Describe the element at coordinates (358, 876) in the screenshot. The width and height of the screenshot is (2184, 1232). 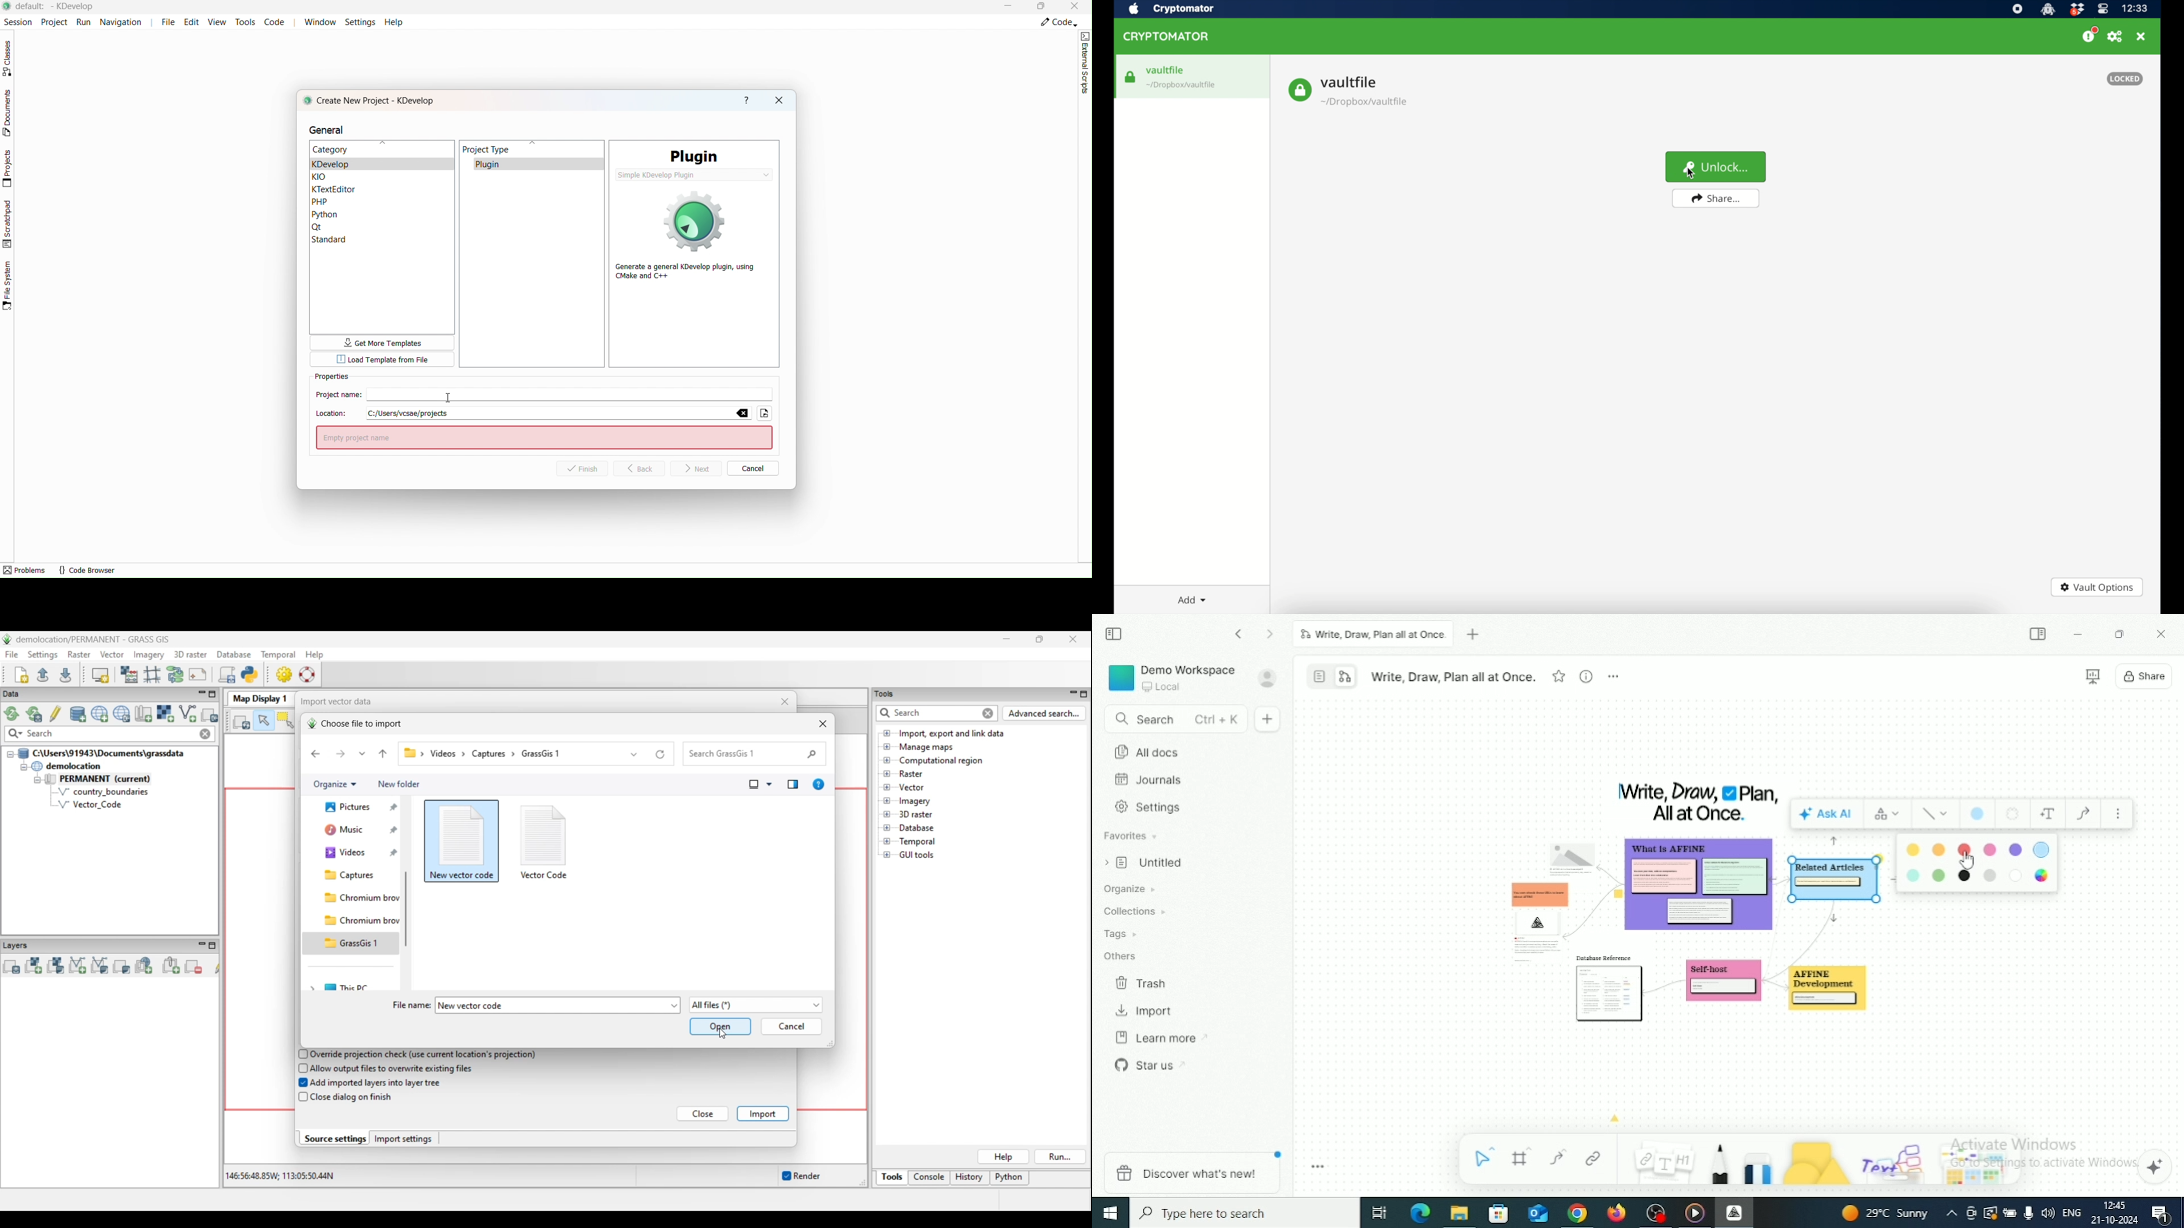
I see `Videos folder` at that location.